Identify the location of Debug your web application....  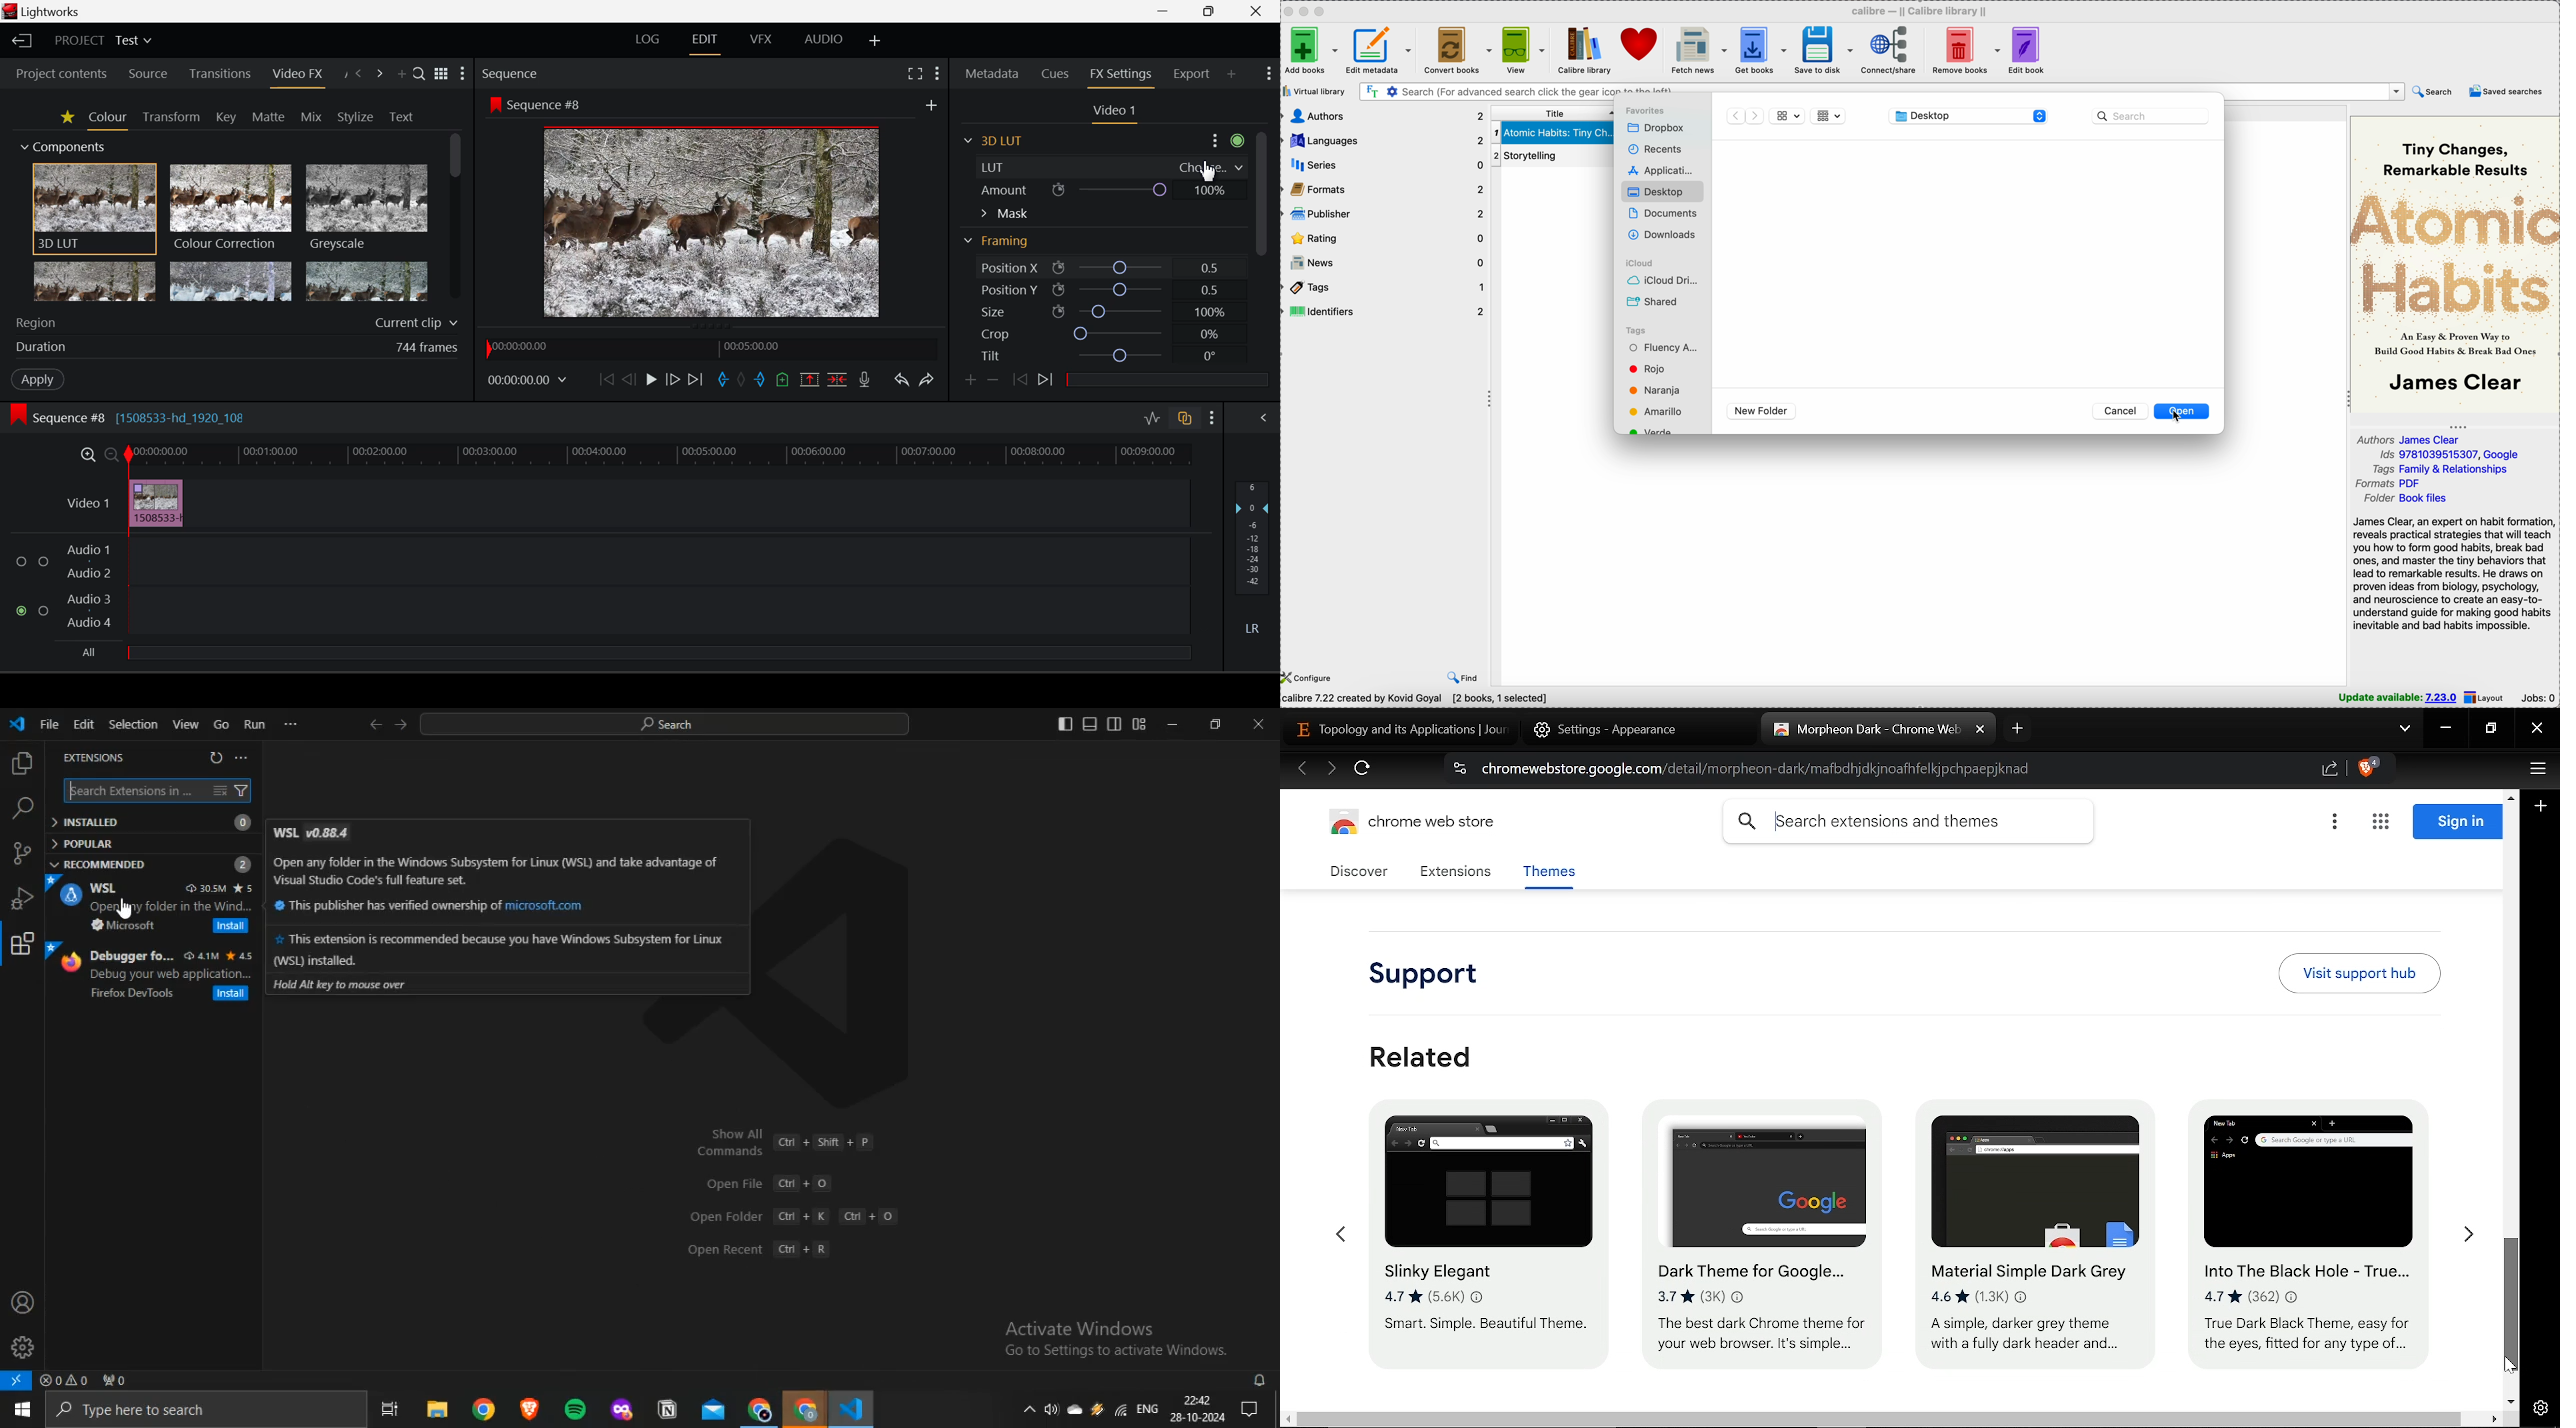
(172, 974).